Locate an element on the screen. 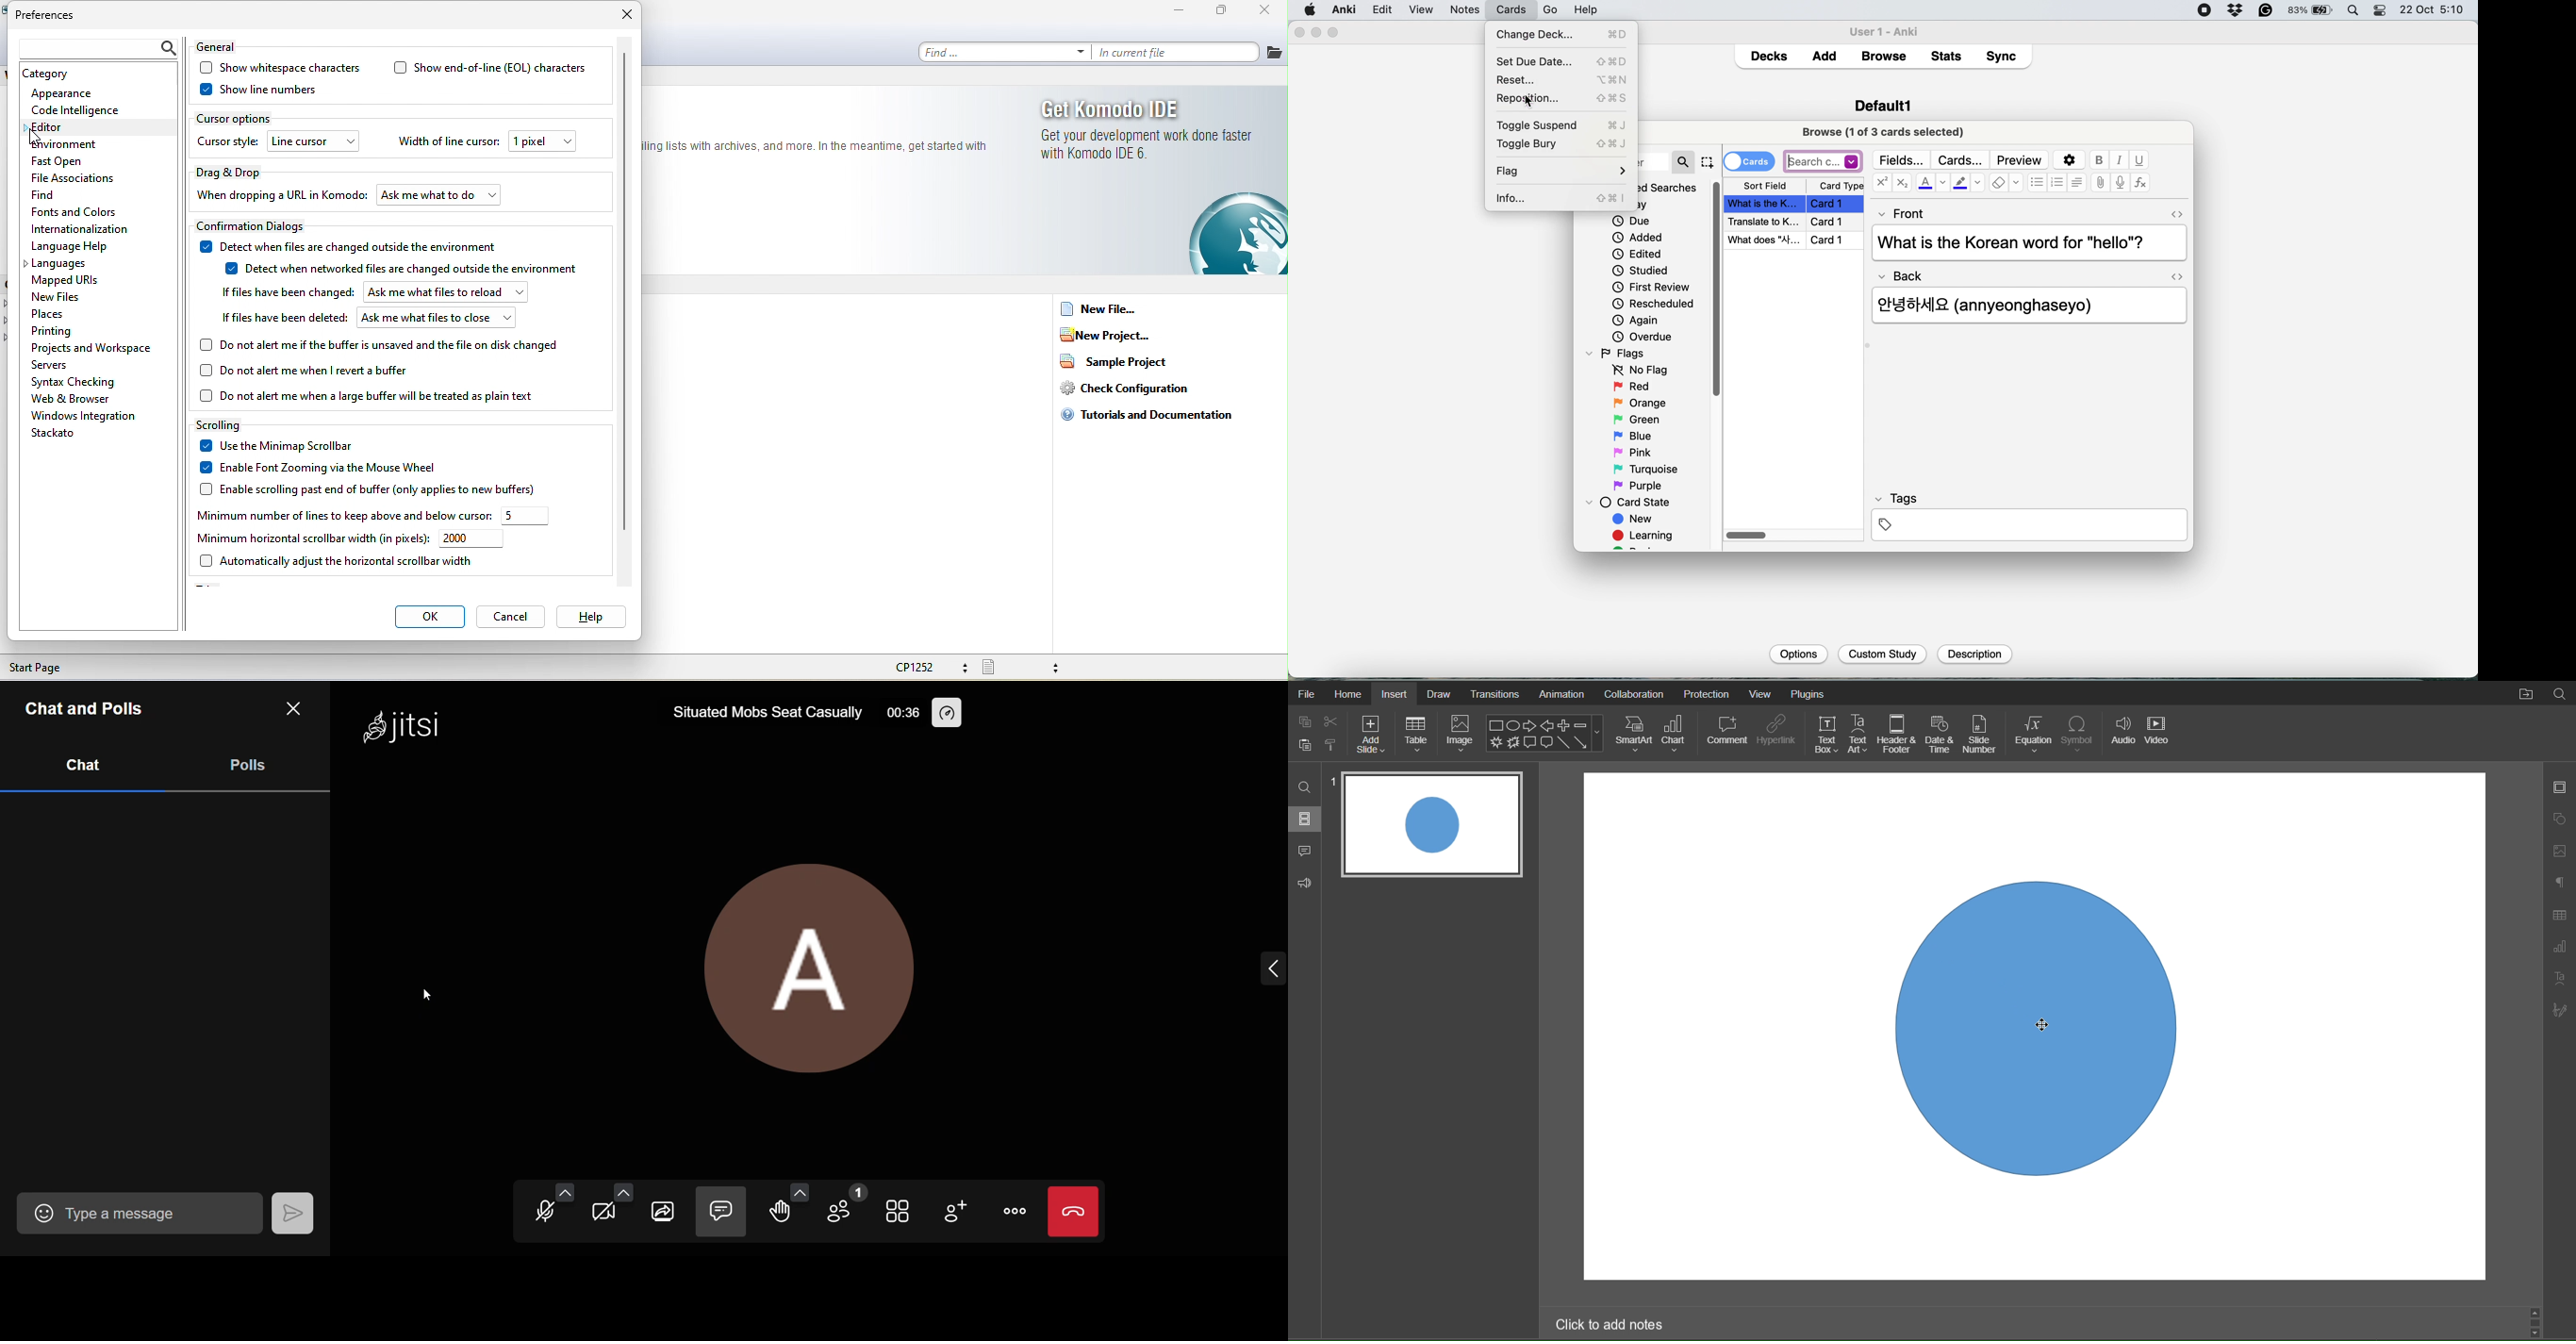  internationalization is located at coordinates (85, 230).